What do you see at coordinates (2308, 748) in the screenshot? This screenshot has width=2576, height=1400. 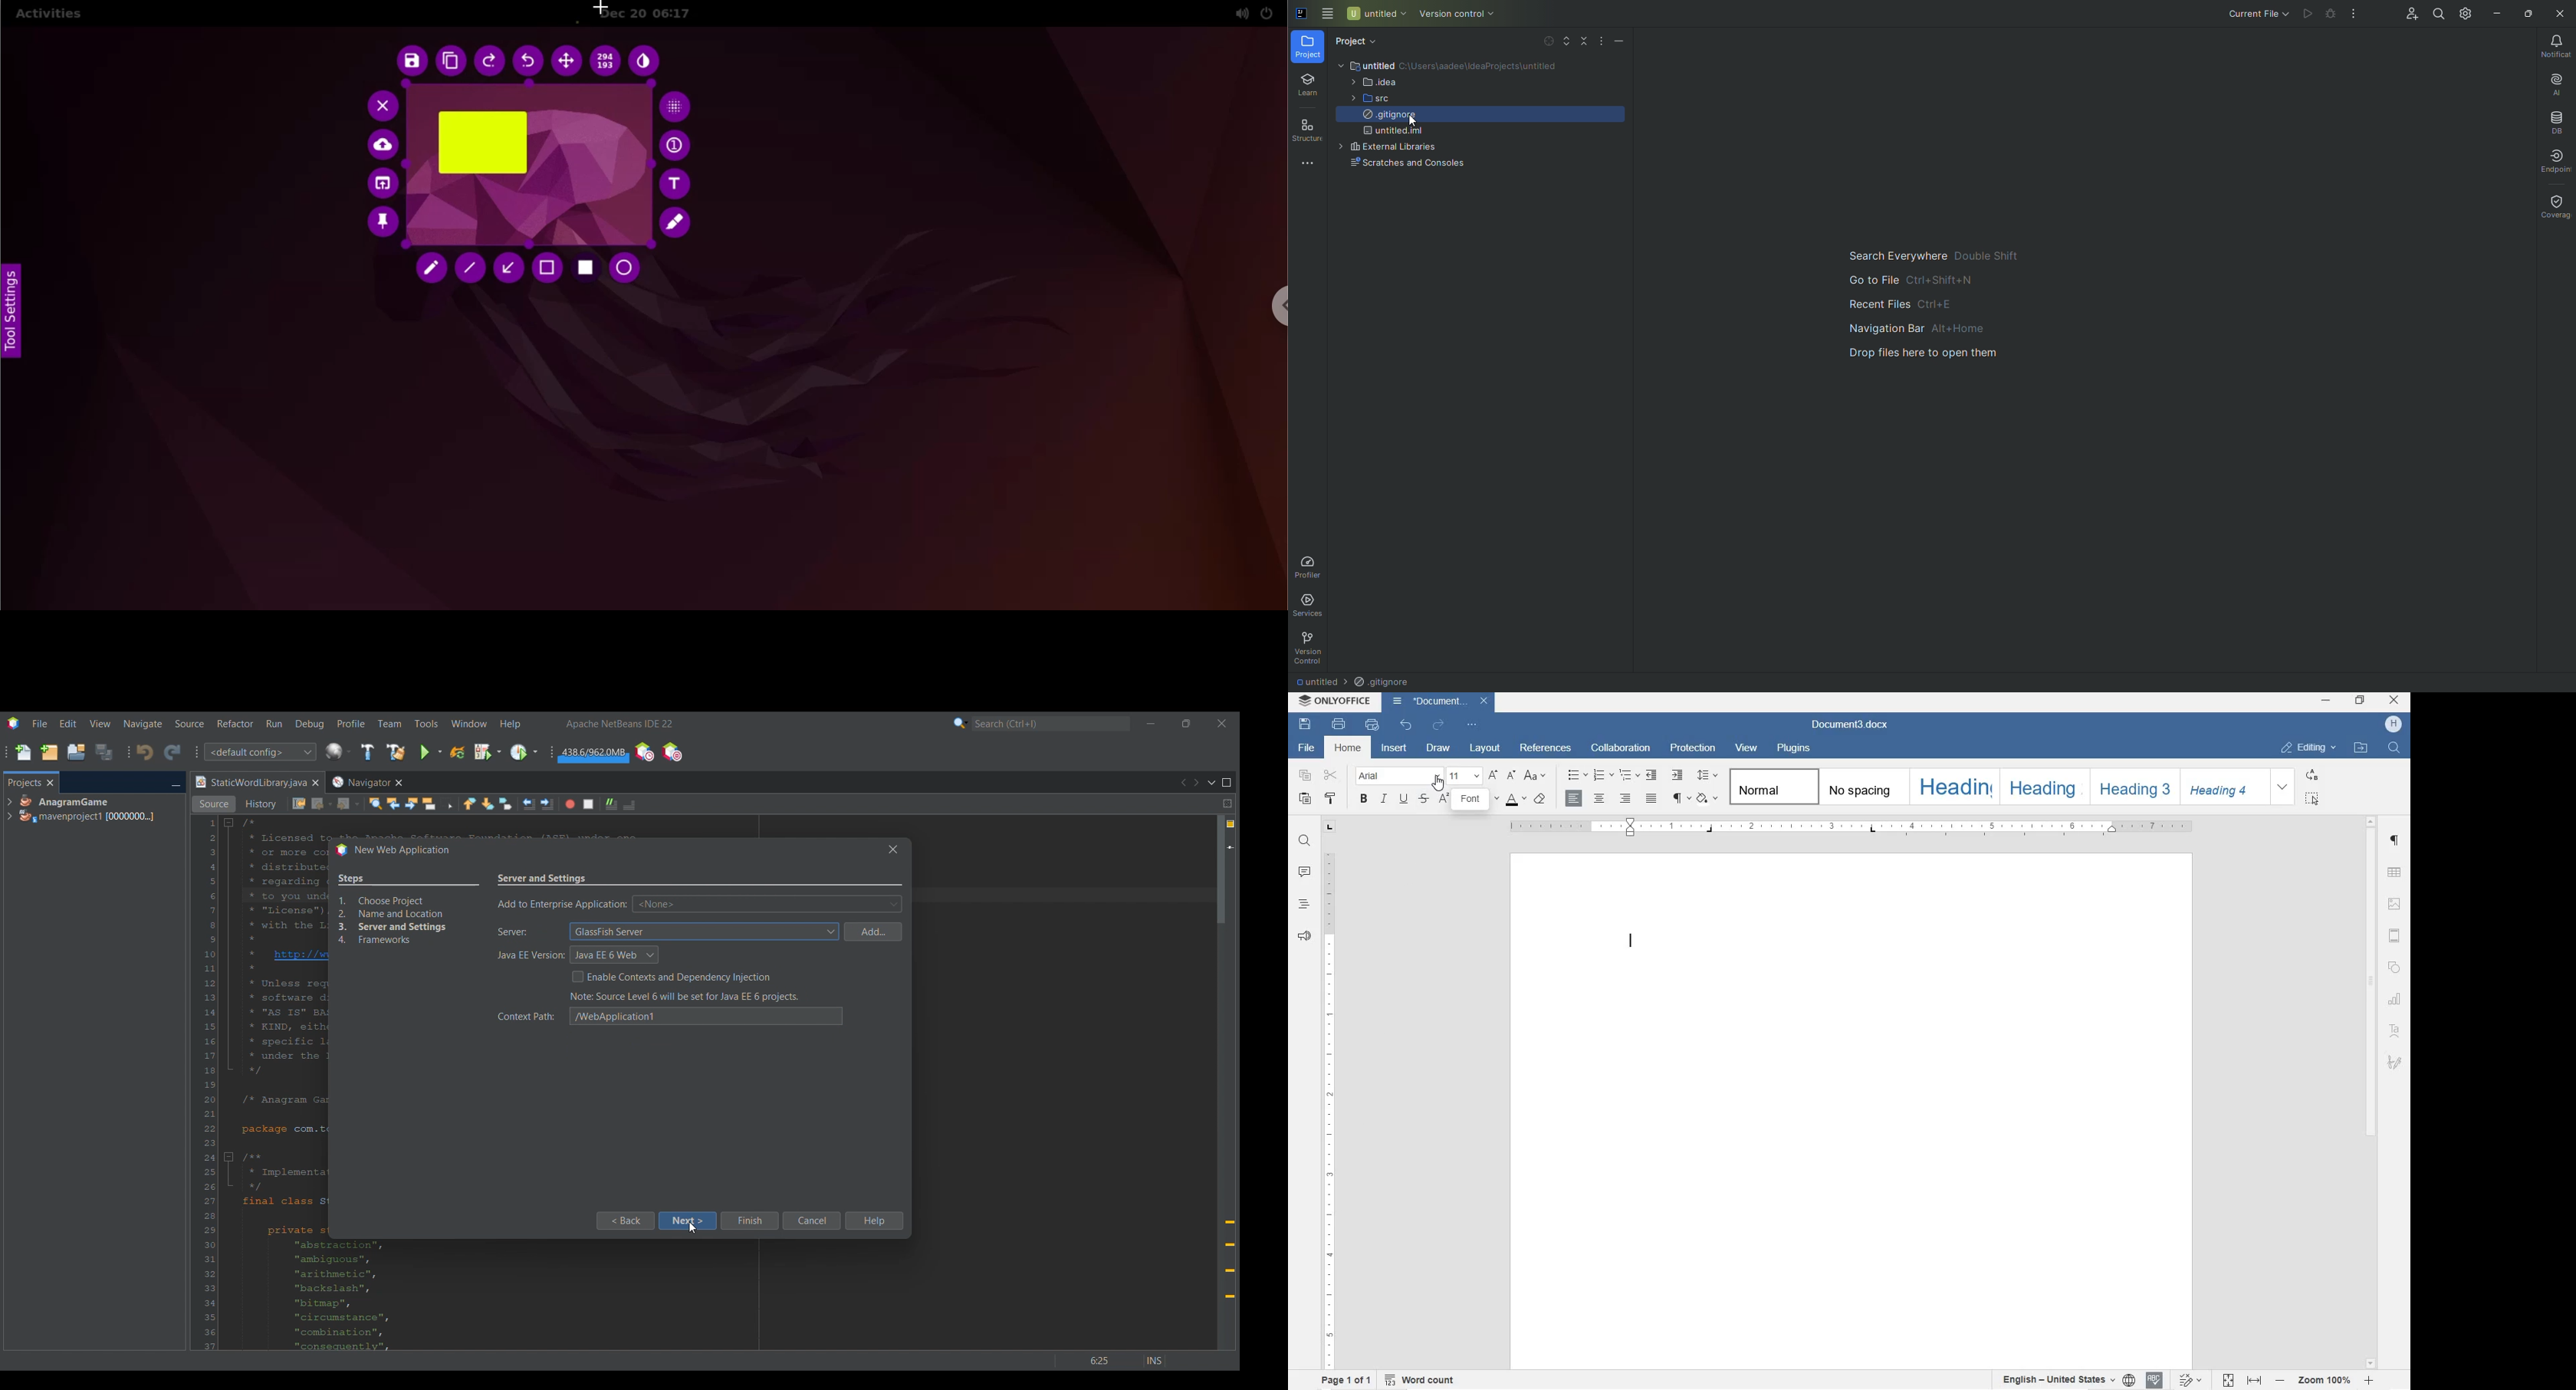 I see `EDITING` at bounding box center [2308, 748].